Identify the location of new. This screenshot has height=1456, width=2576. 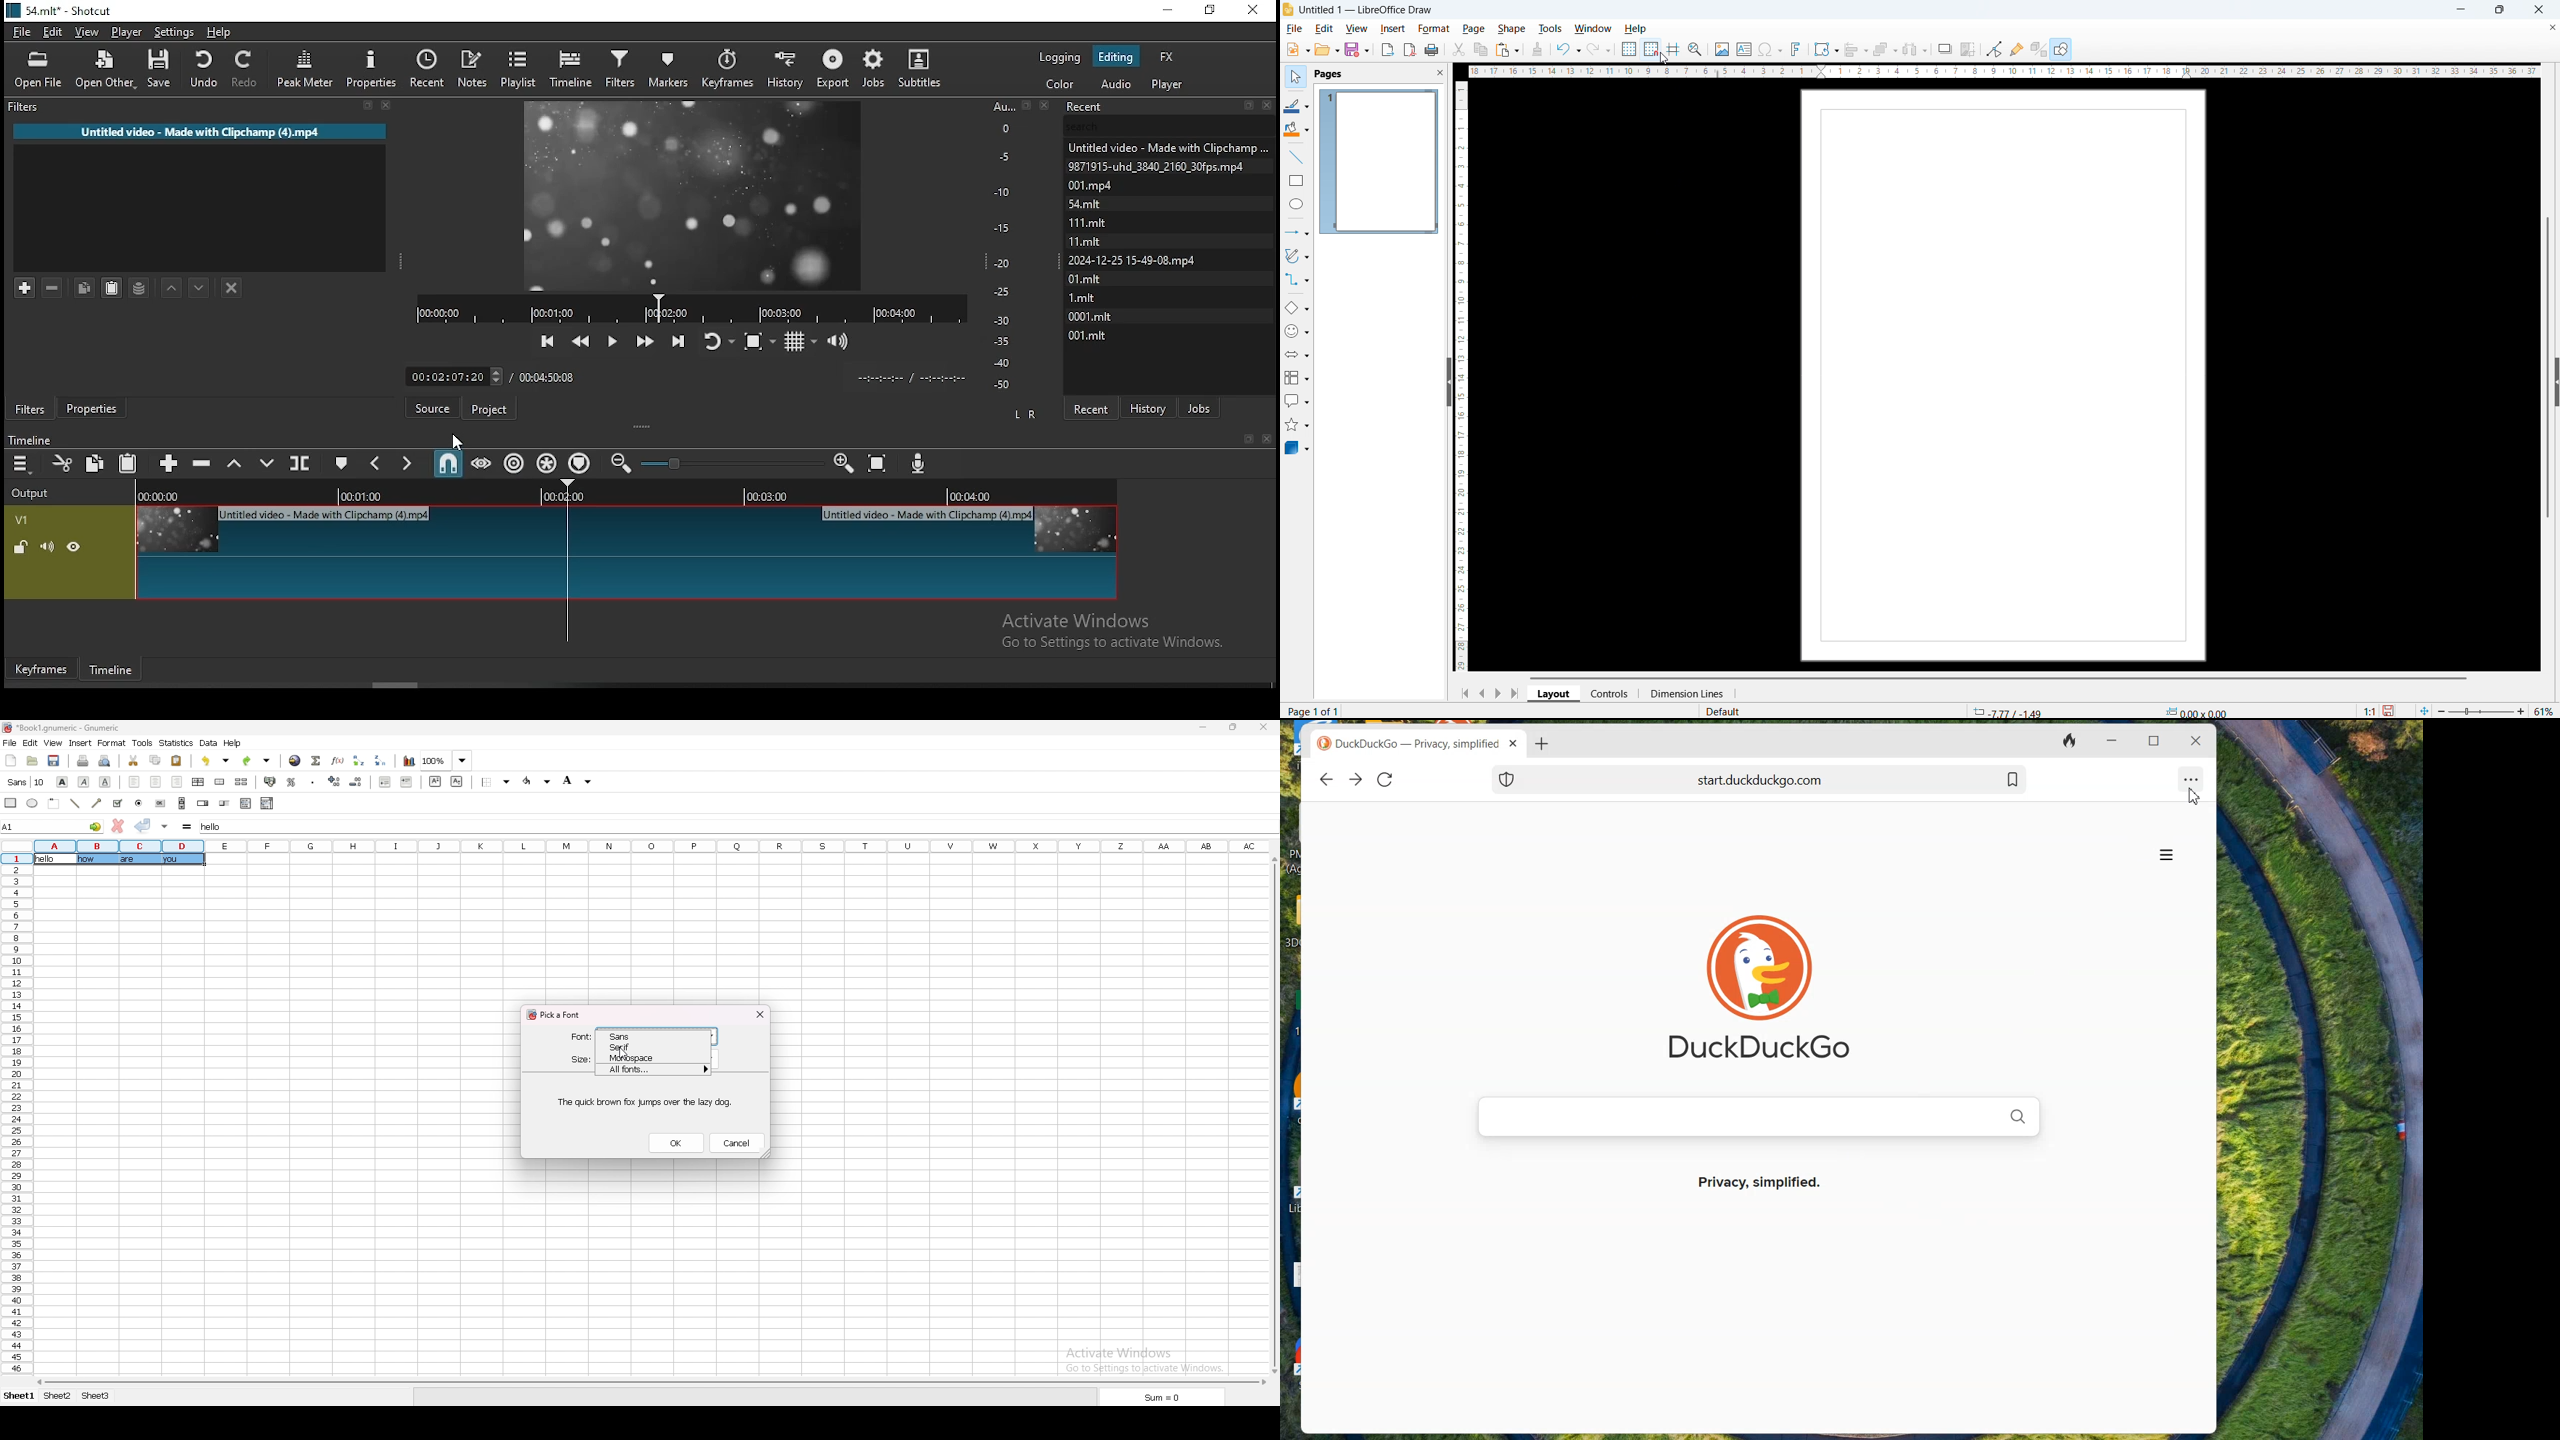
(10, 761).